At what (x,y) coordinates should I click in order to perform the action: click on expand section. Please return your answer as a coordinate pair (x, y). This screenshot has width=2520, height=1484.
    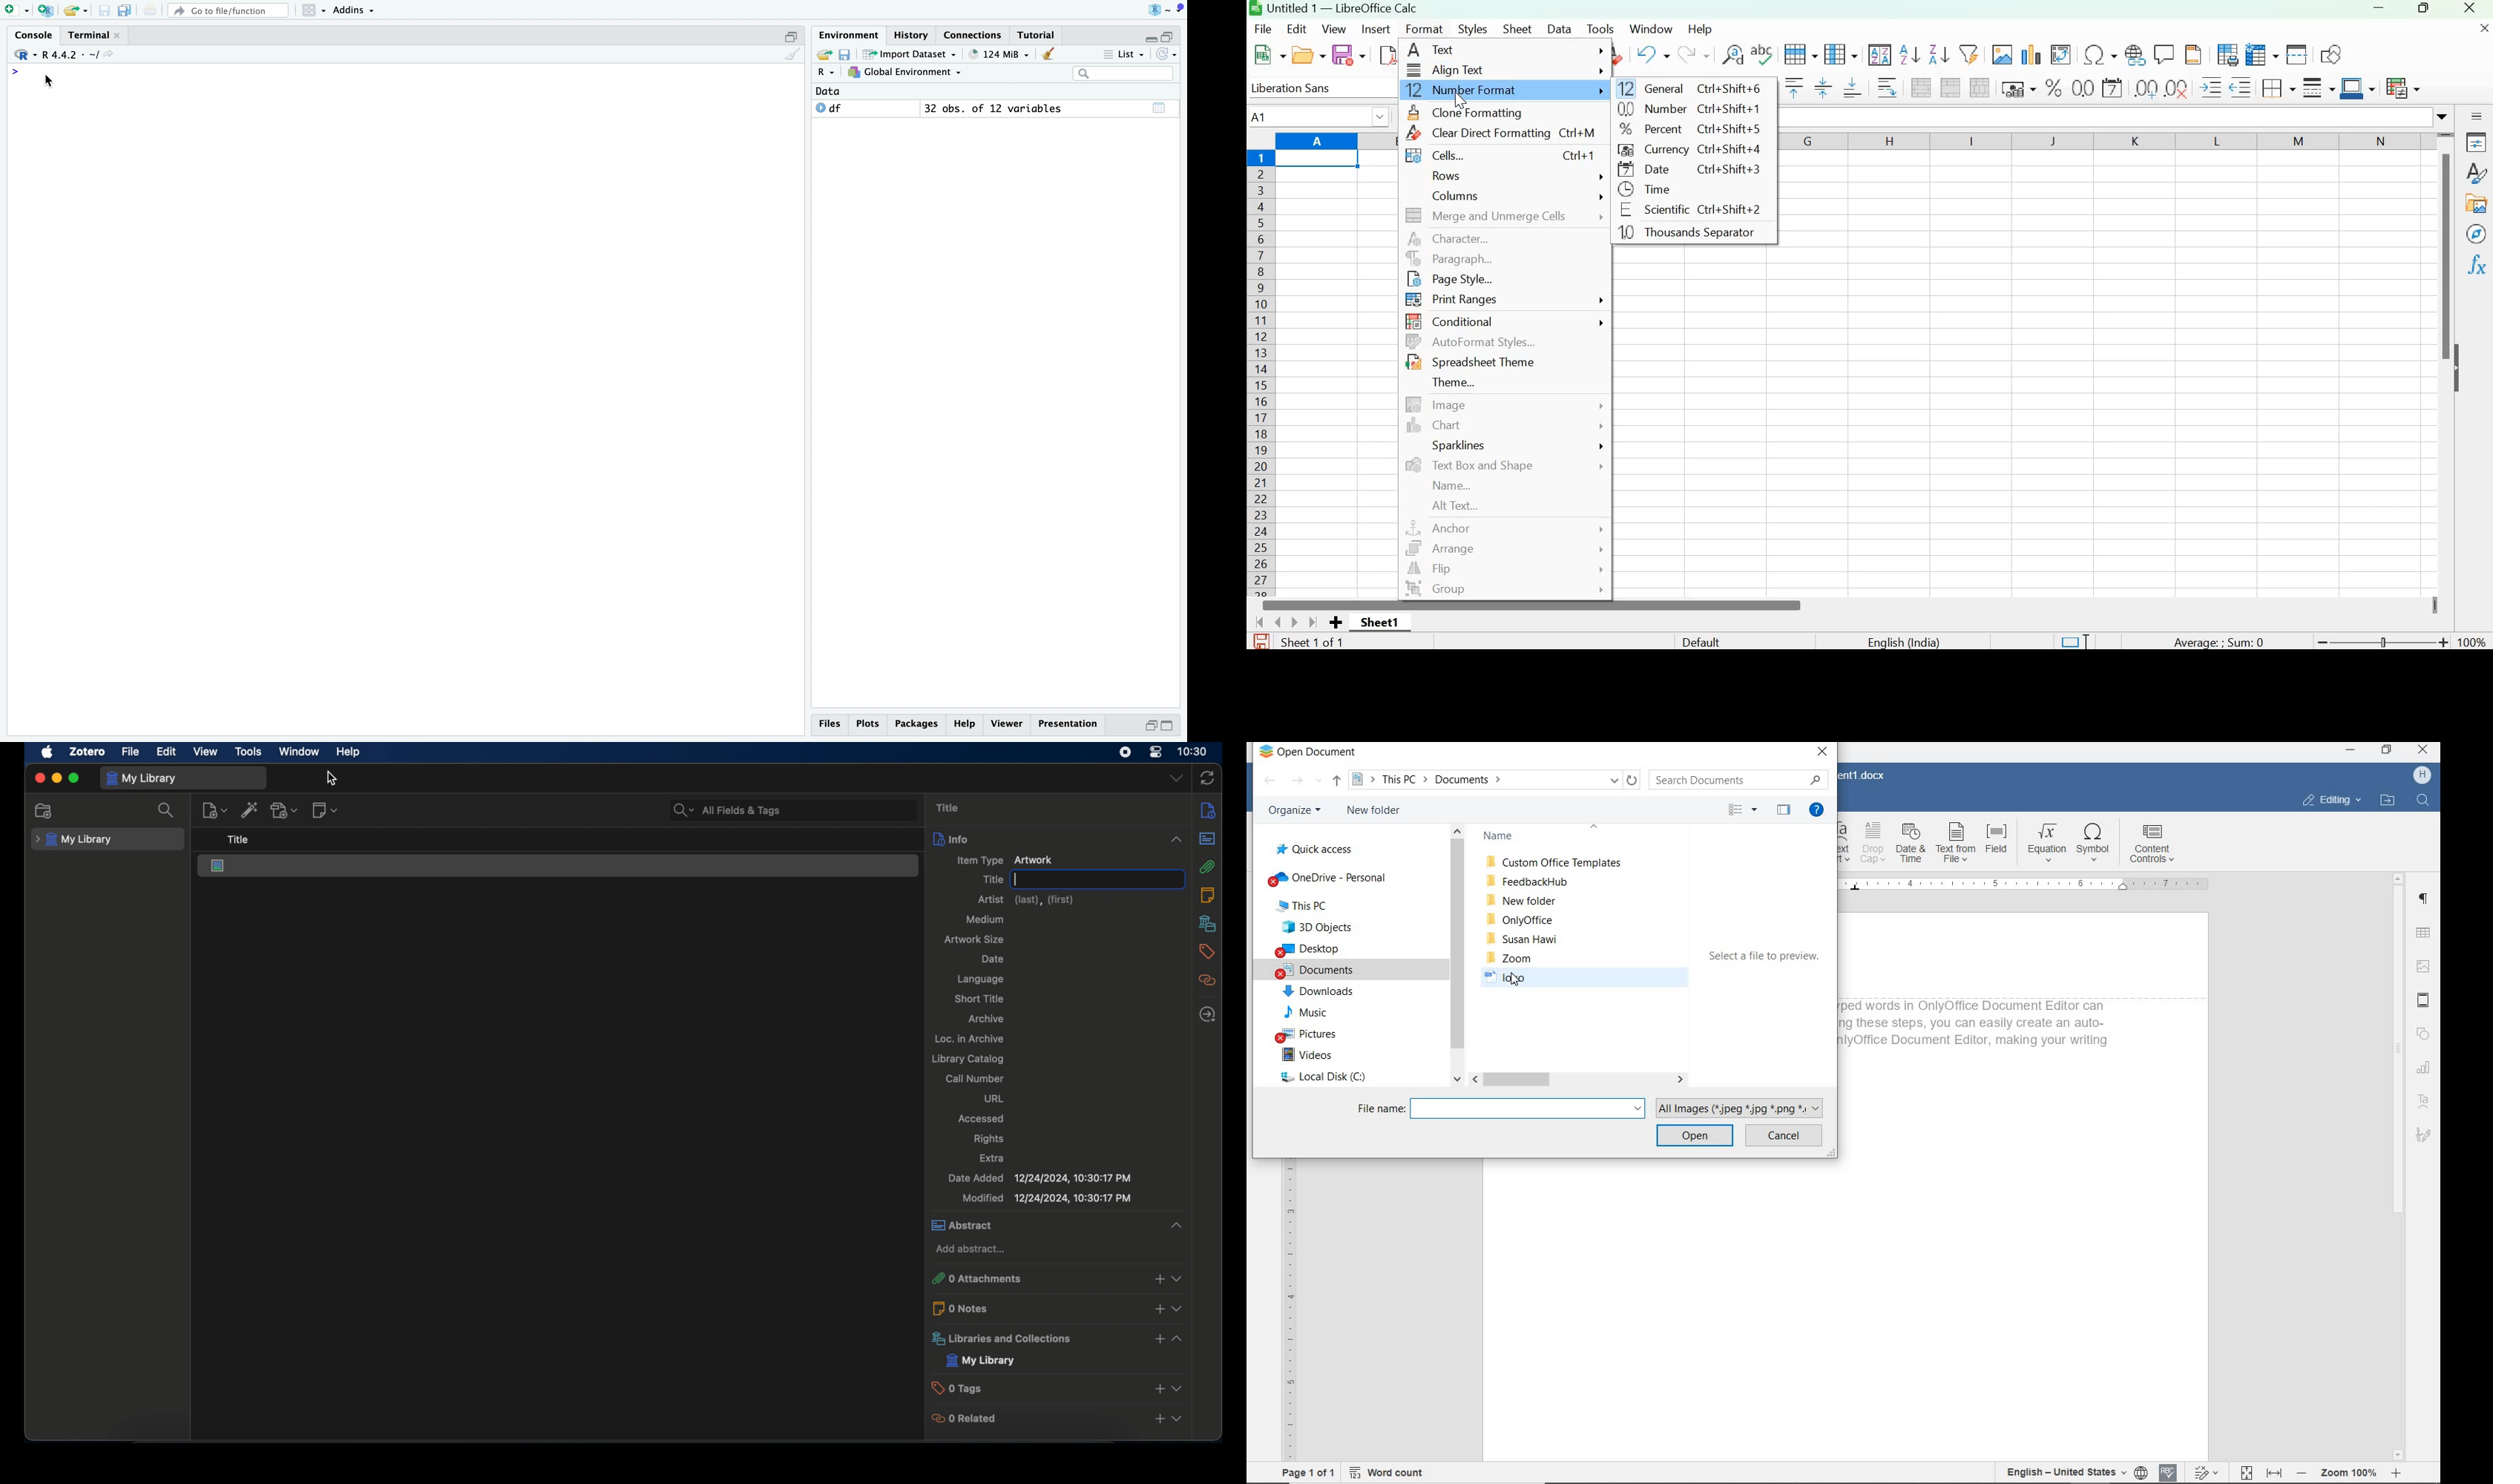
    Looking at the image, I should click on (1176, 1226).